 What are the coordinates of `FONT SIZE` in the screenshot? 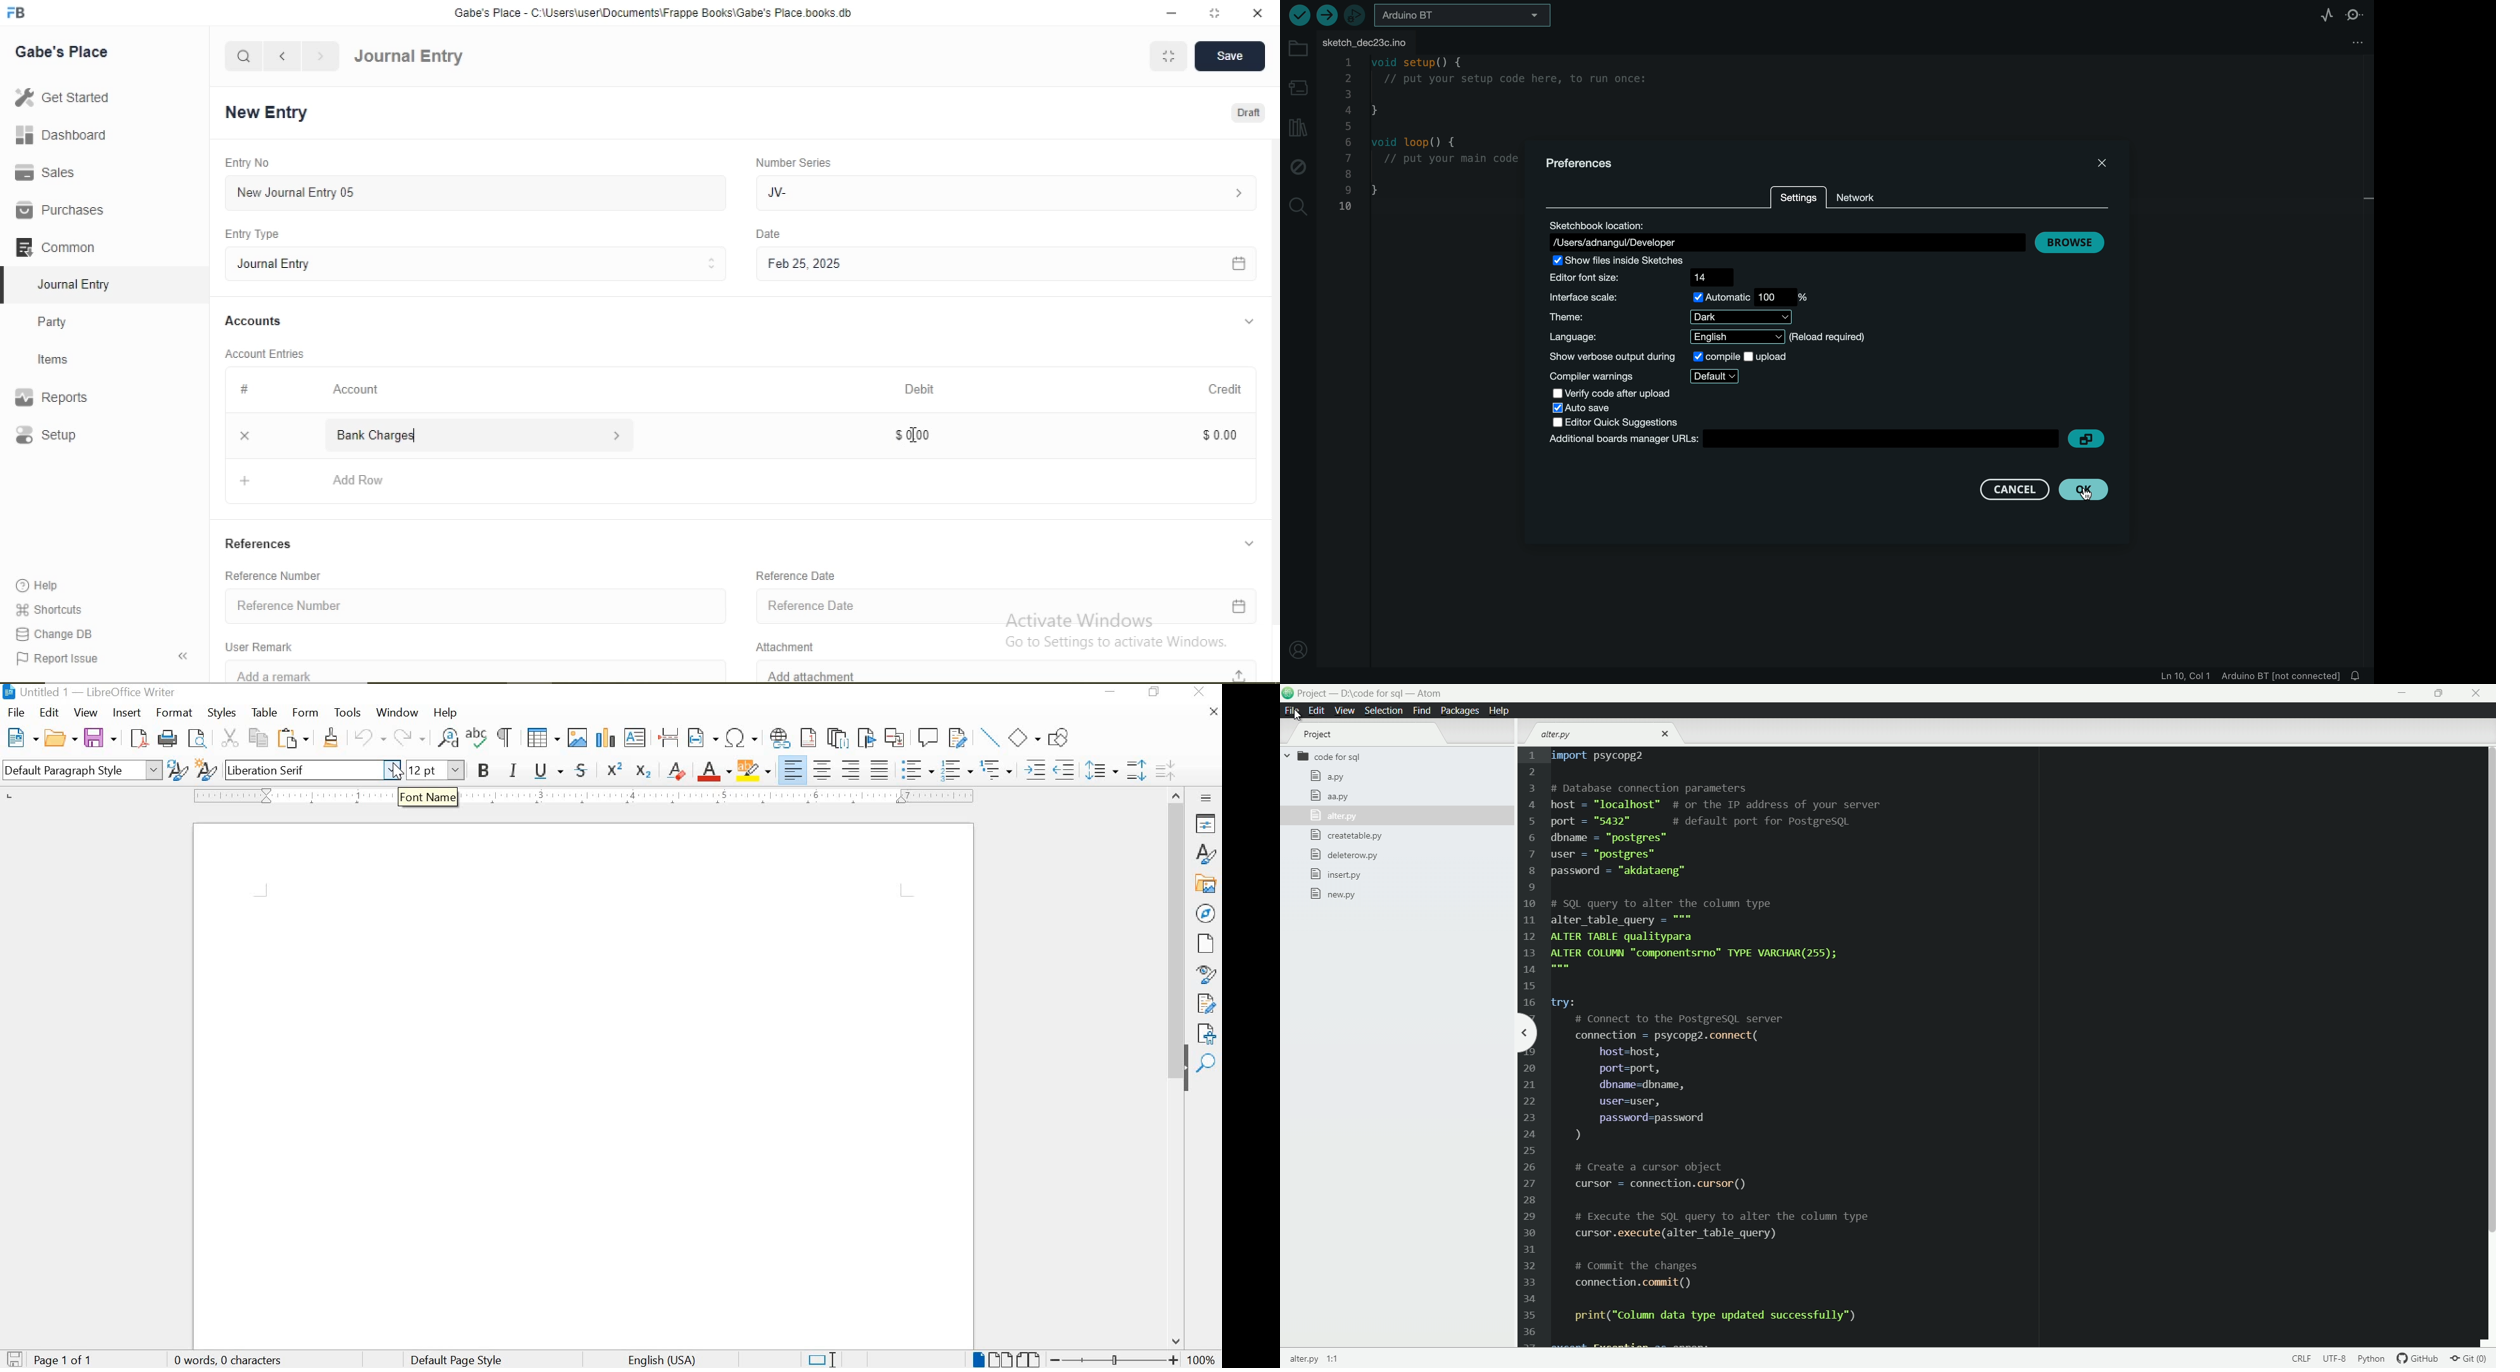 It's located at (436, 770).